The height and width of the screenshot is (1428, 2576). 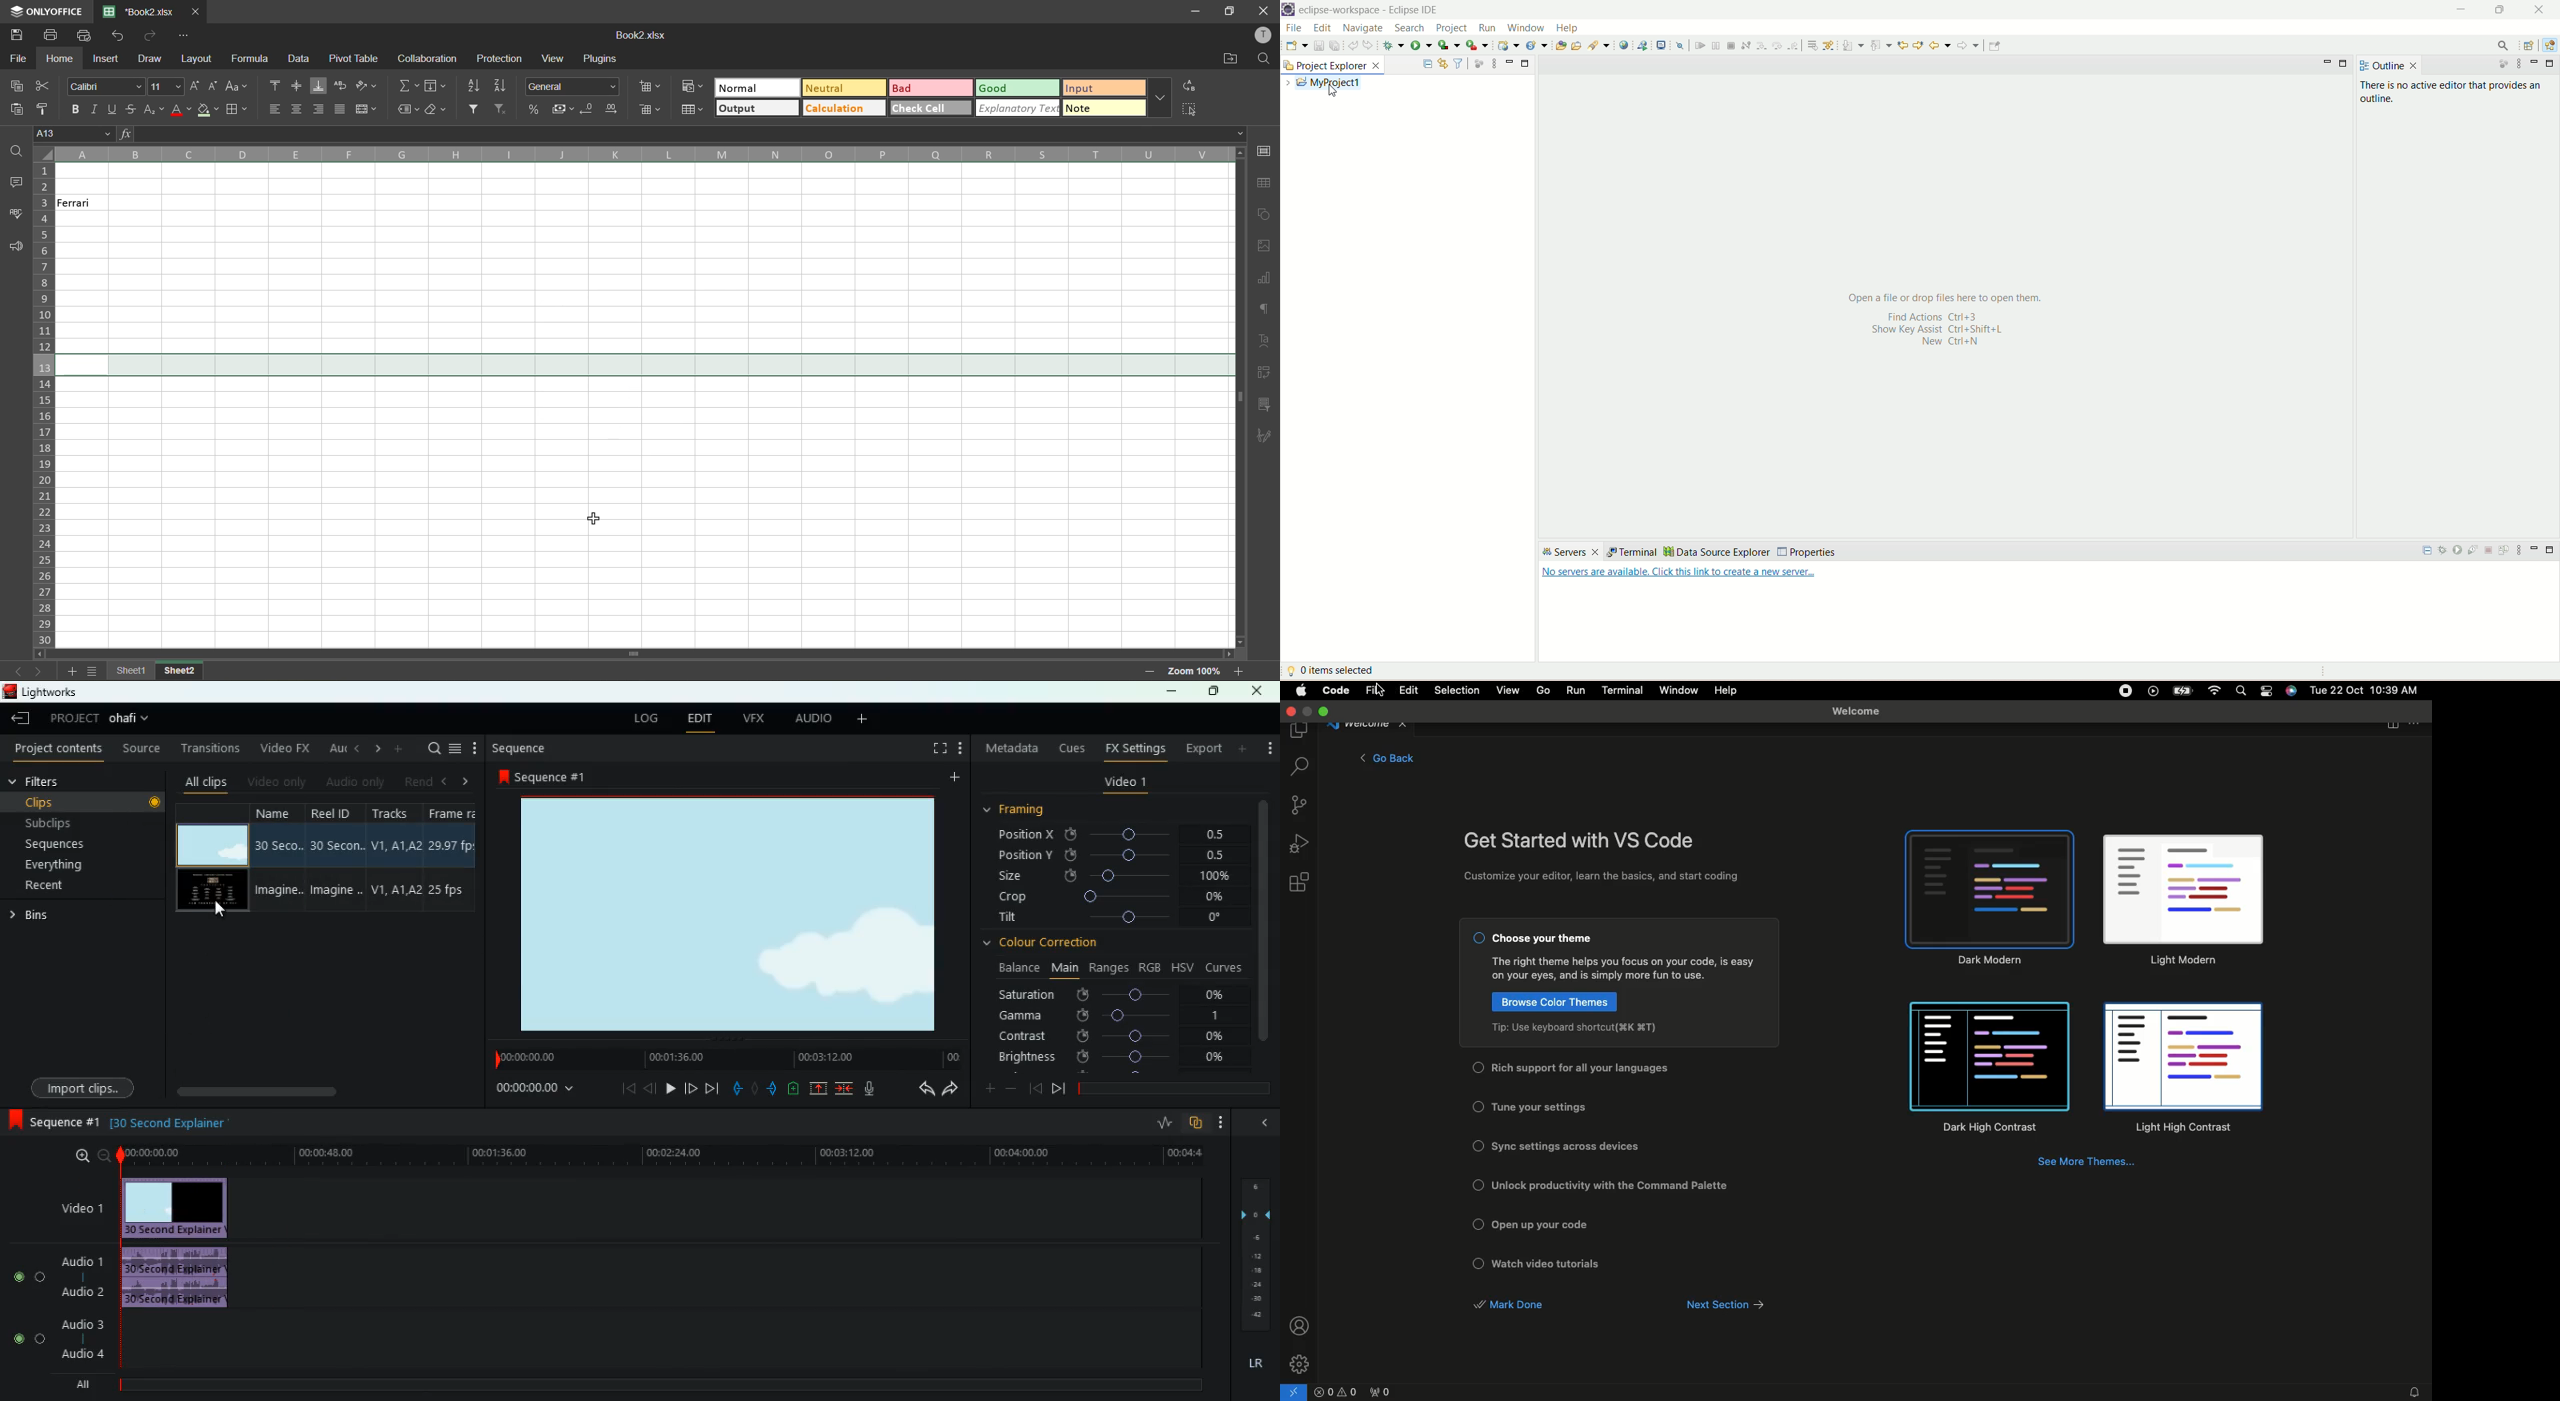 What do you see at coordinates (1476, 1223) in the screenshot?
I see `Checkbox` at bounding box center [1476, 1223].